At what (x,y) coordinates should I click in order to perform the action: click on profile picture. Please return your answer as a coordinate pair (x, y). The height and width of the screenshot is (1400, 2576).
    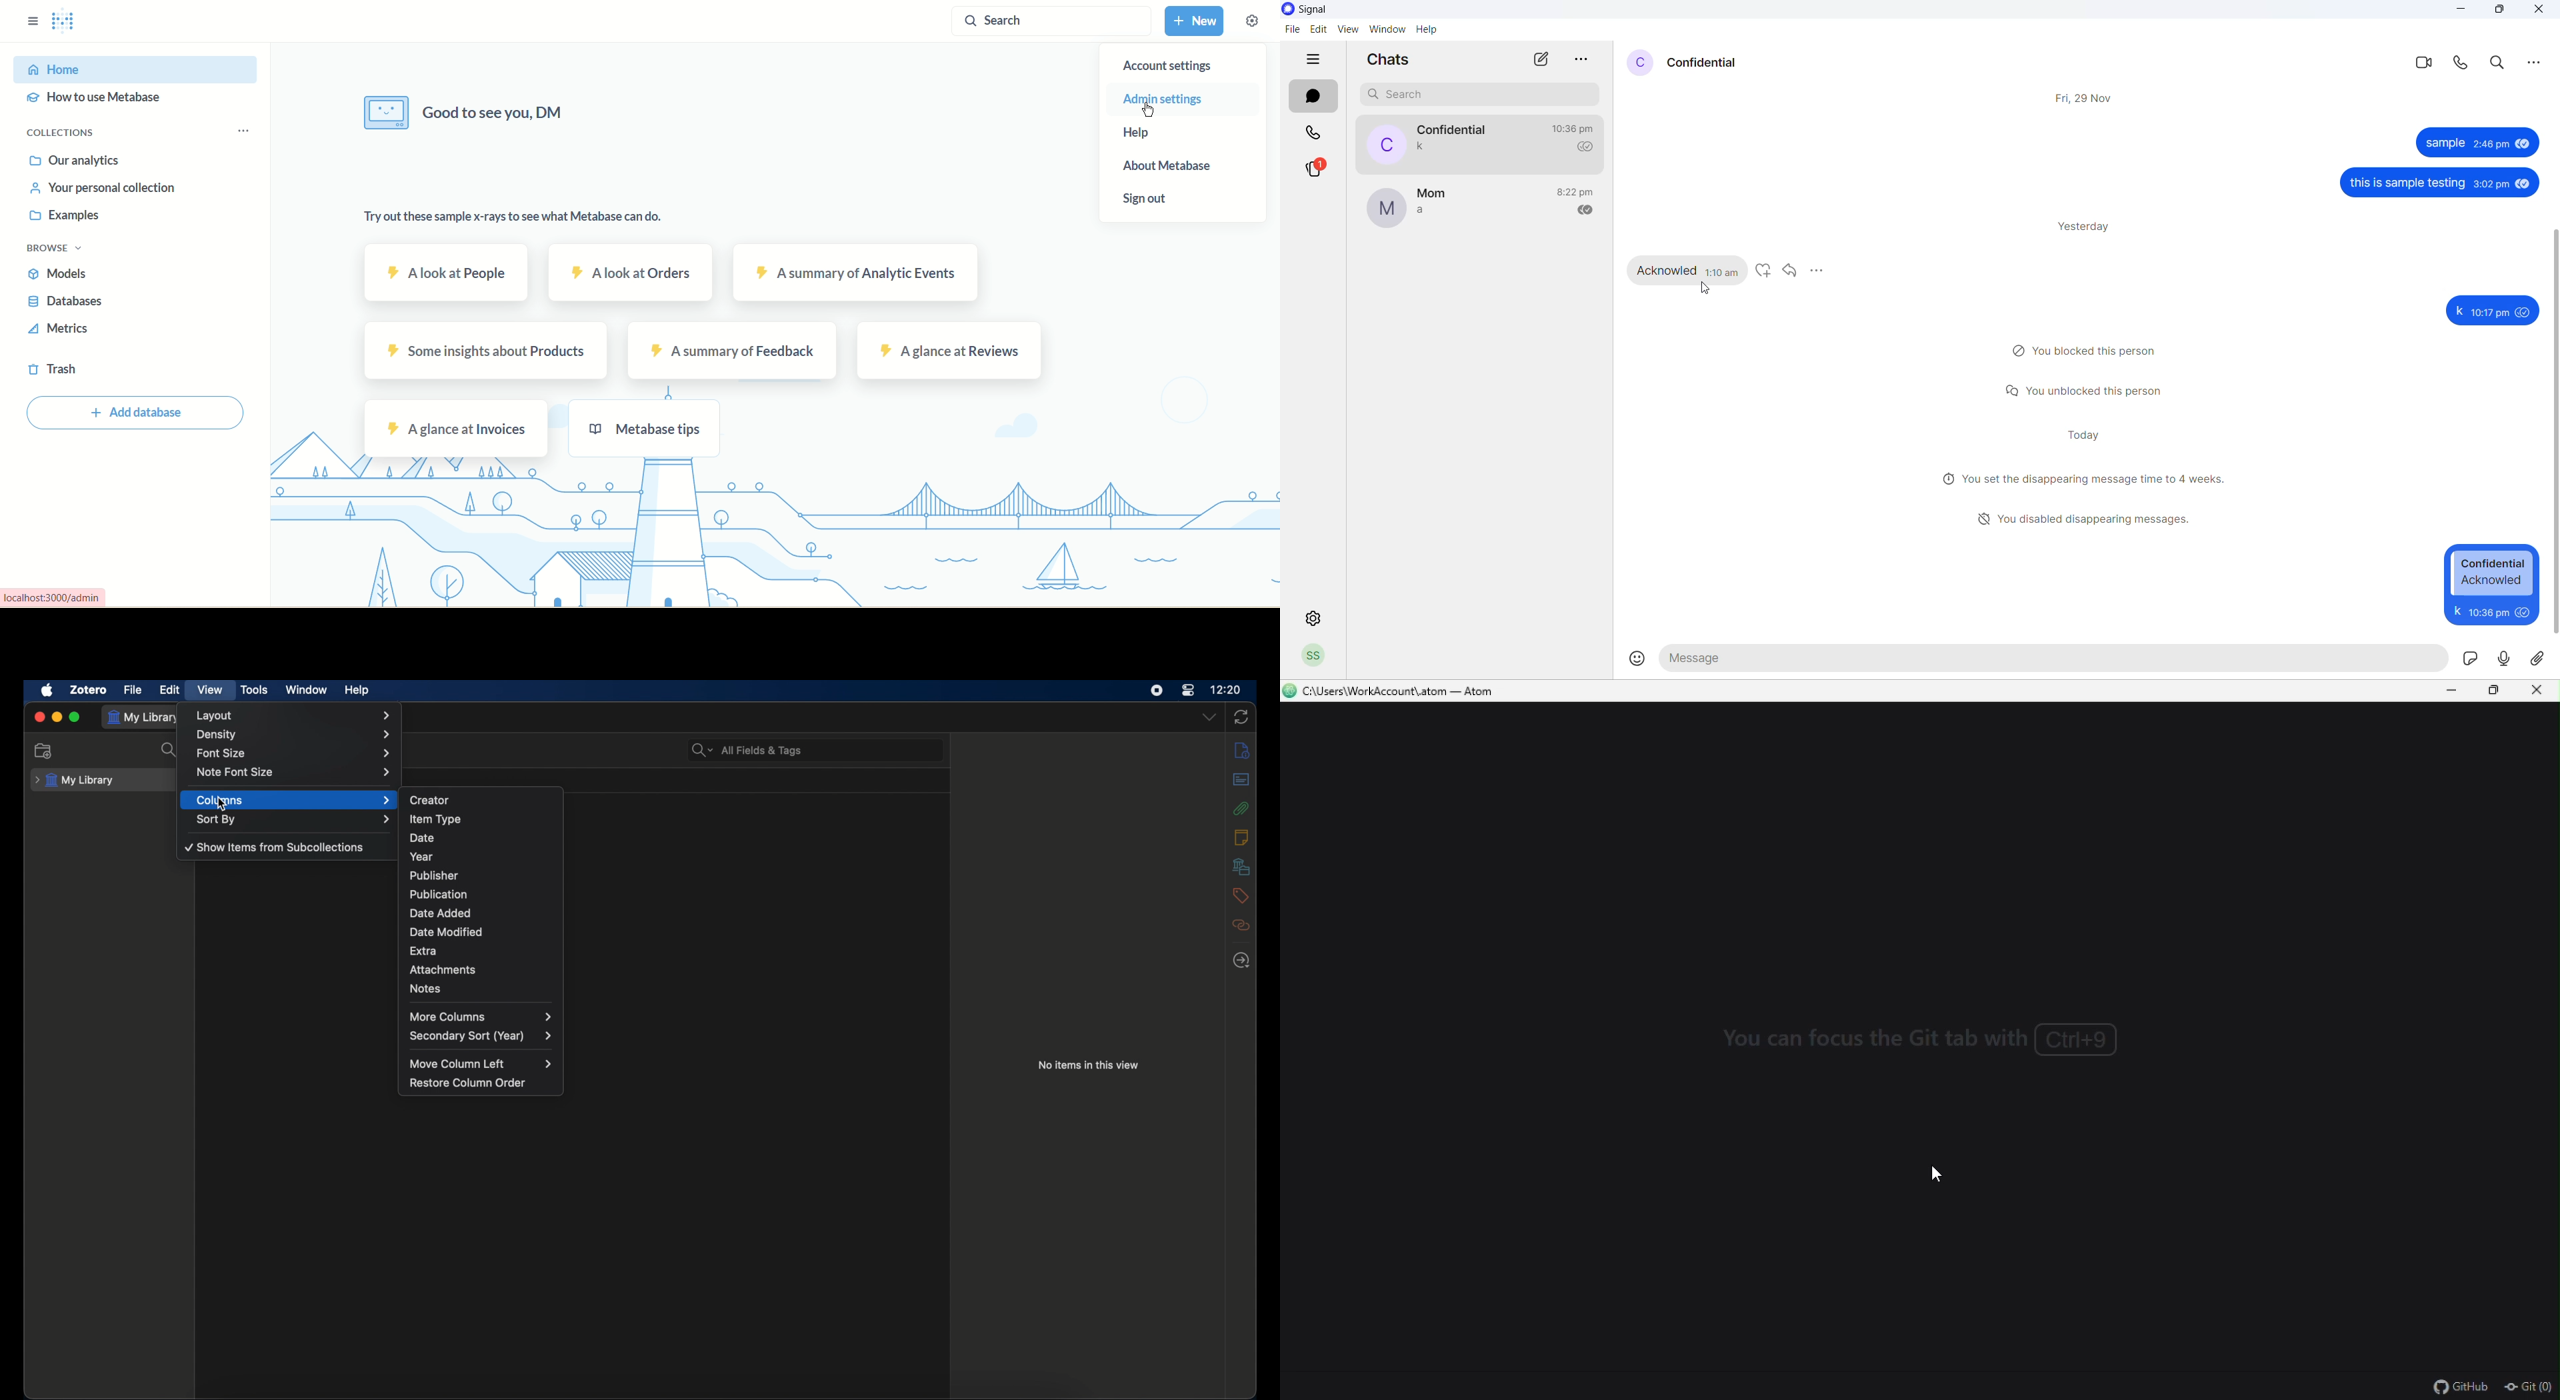
    Looking at the image, I should click on (1389, 209).